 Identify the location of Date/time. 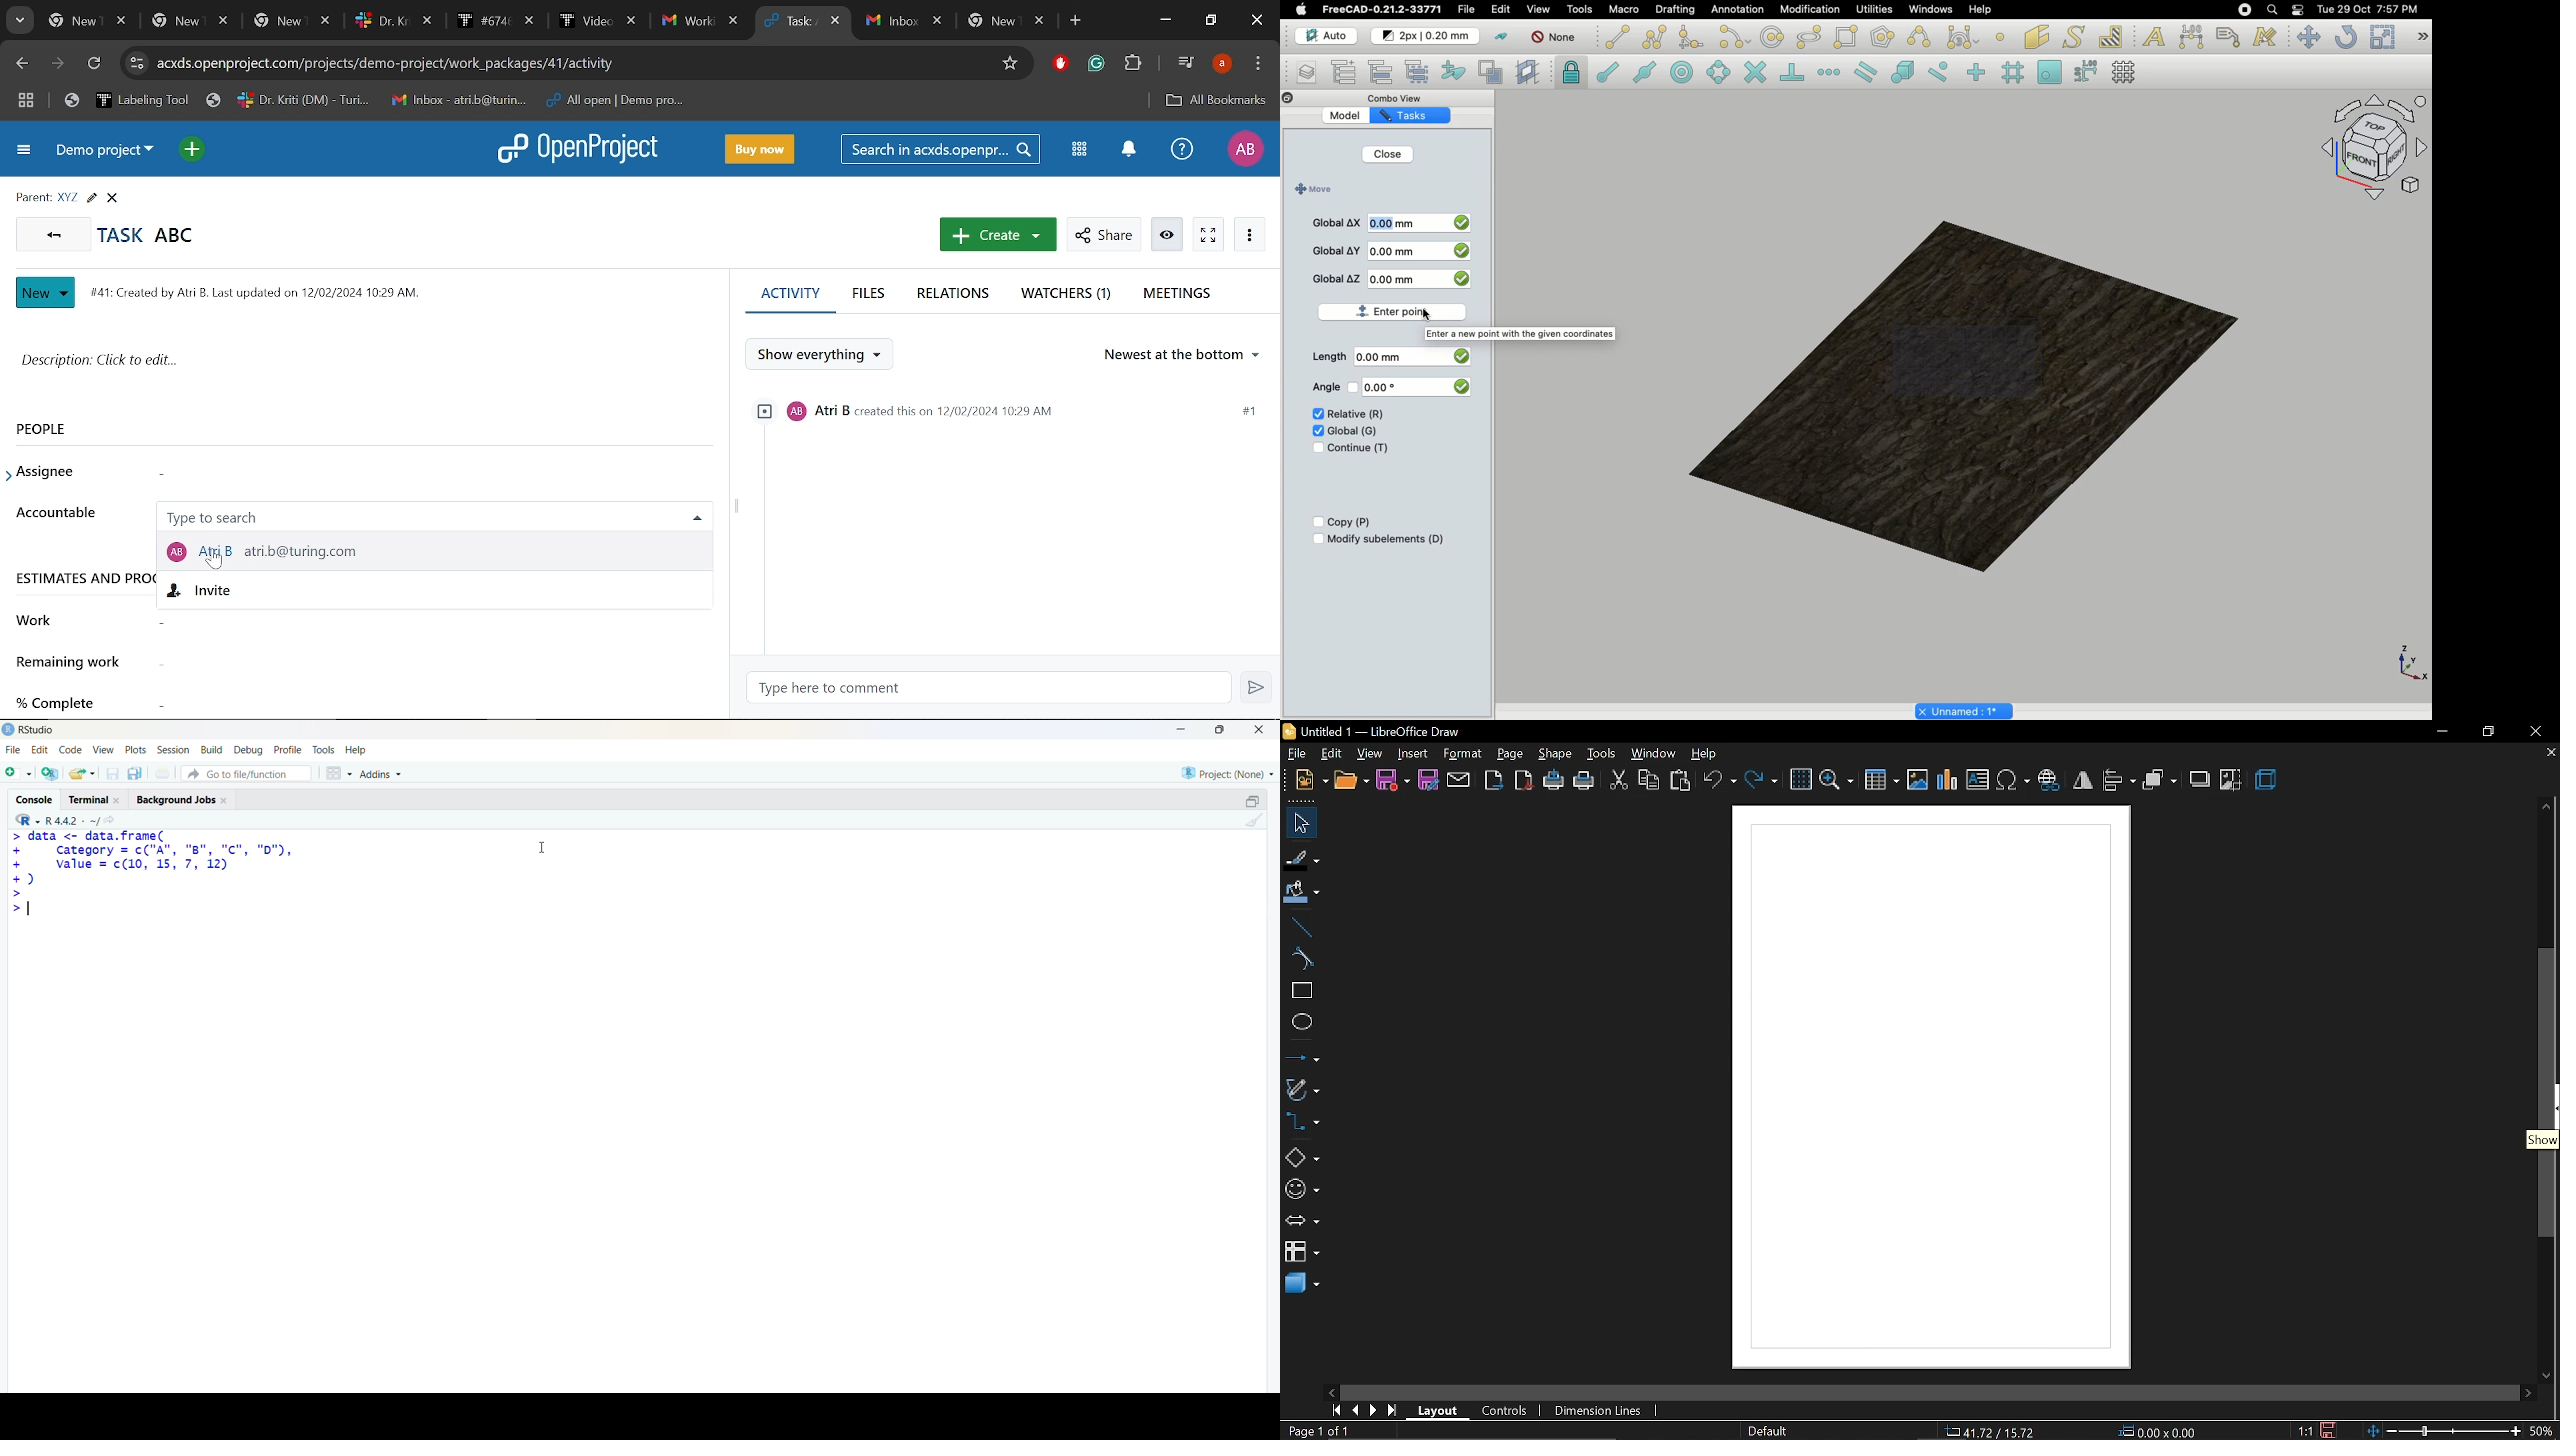
(2367, 8).